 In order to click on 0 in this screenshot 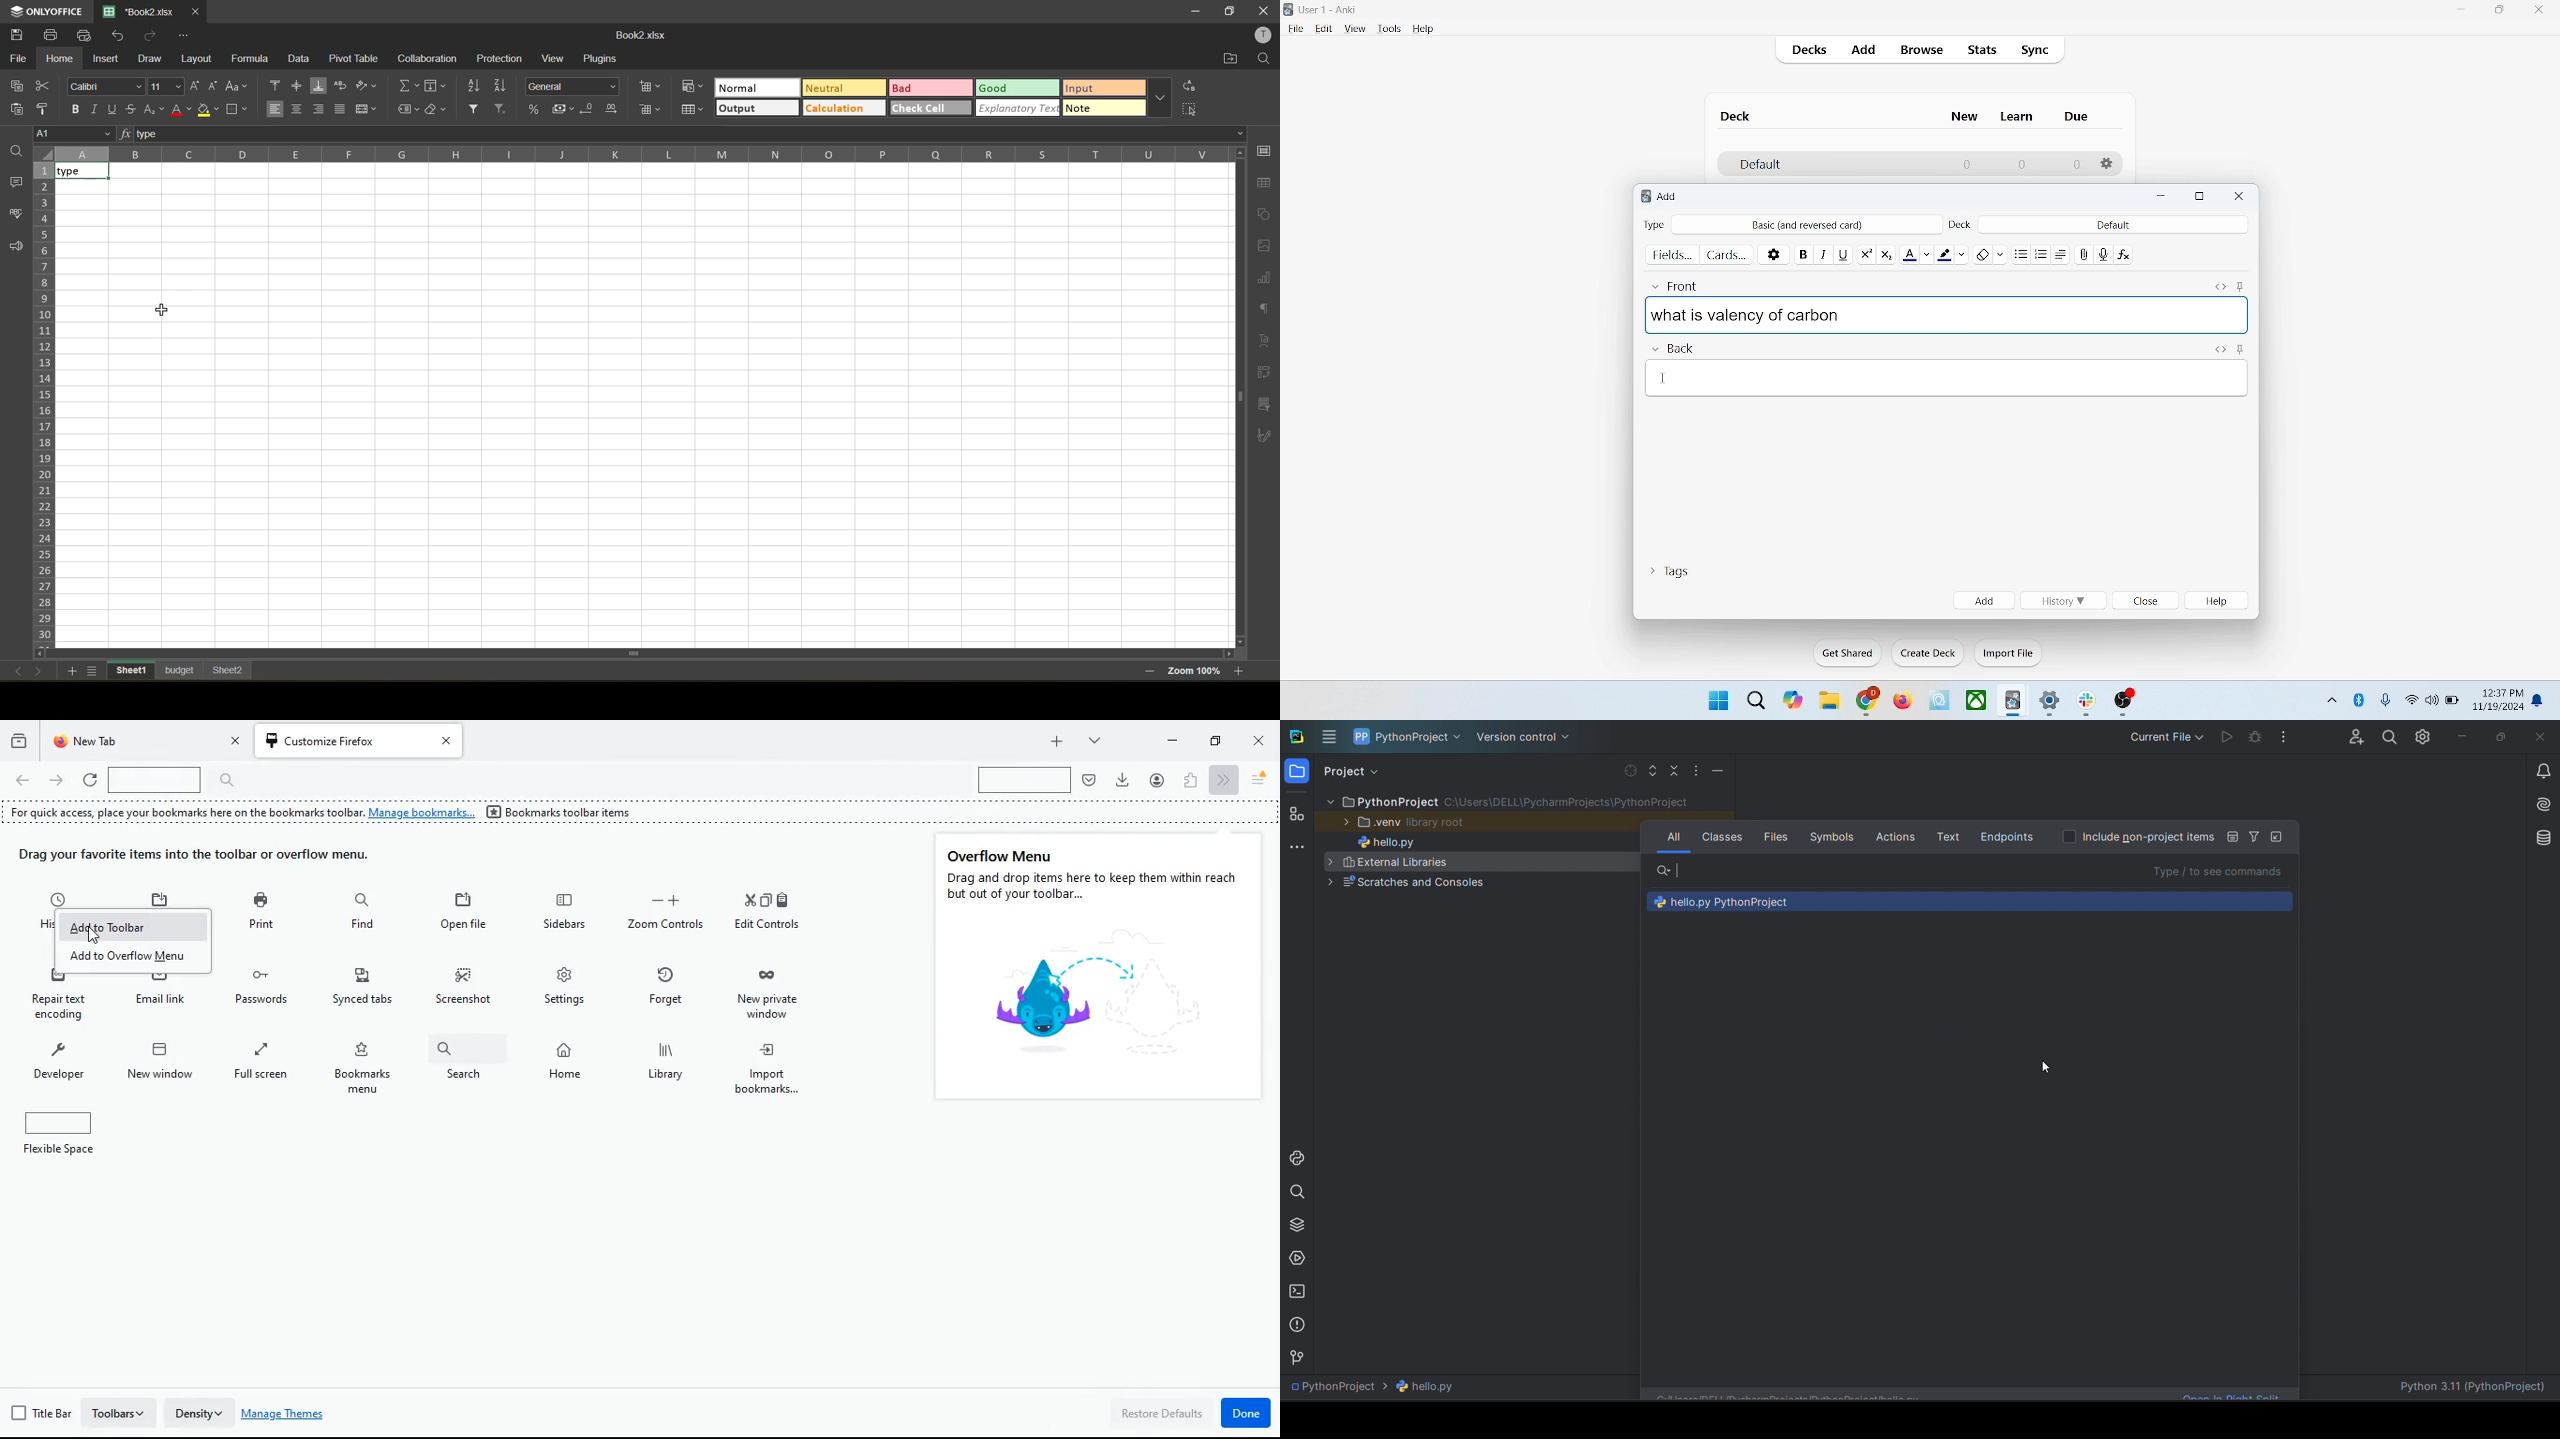, I will do `click(2020, 164)`.